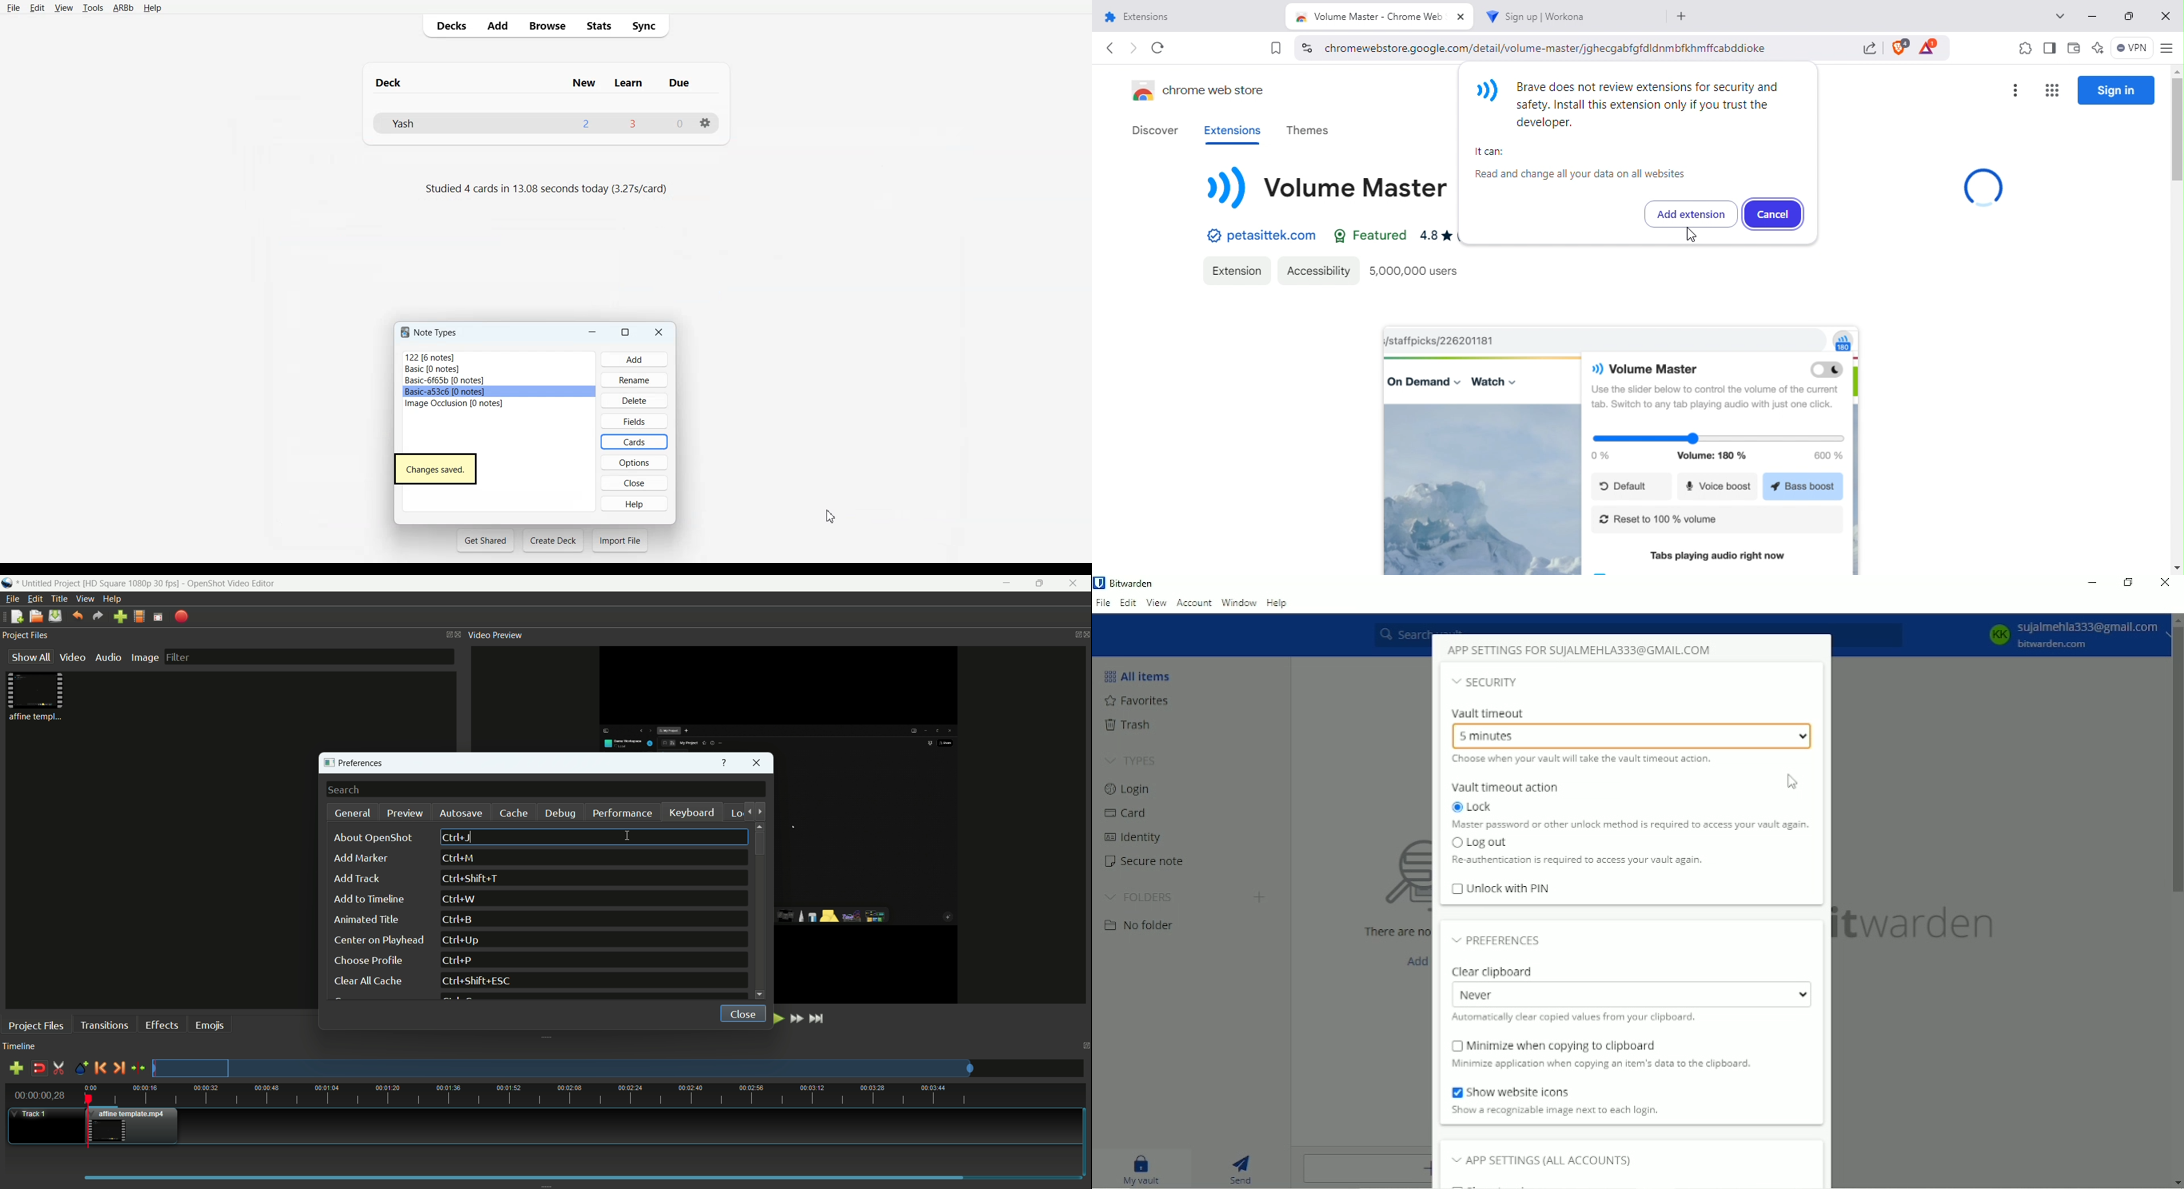 This screenshot has width=2184, height=1204. What do you see at coordinates (36, 1025) in the screenshot?
I see `project files` at bounding box center [36, 1025].